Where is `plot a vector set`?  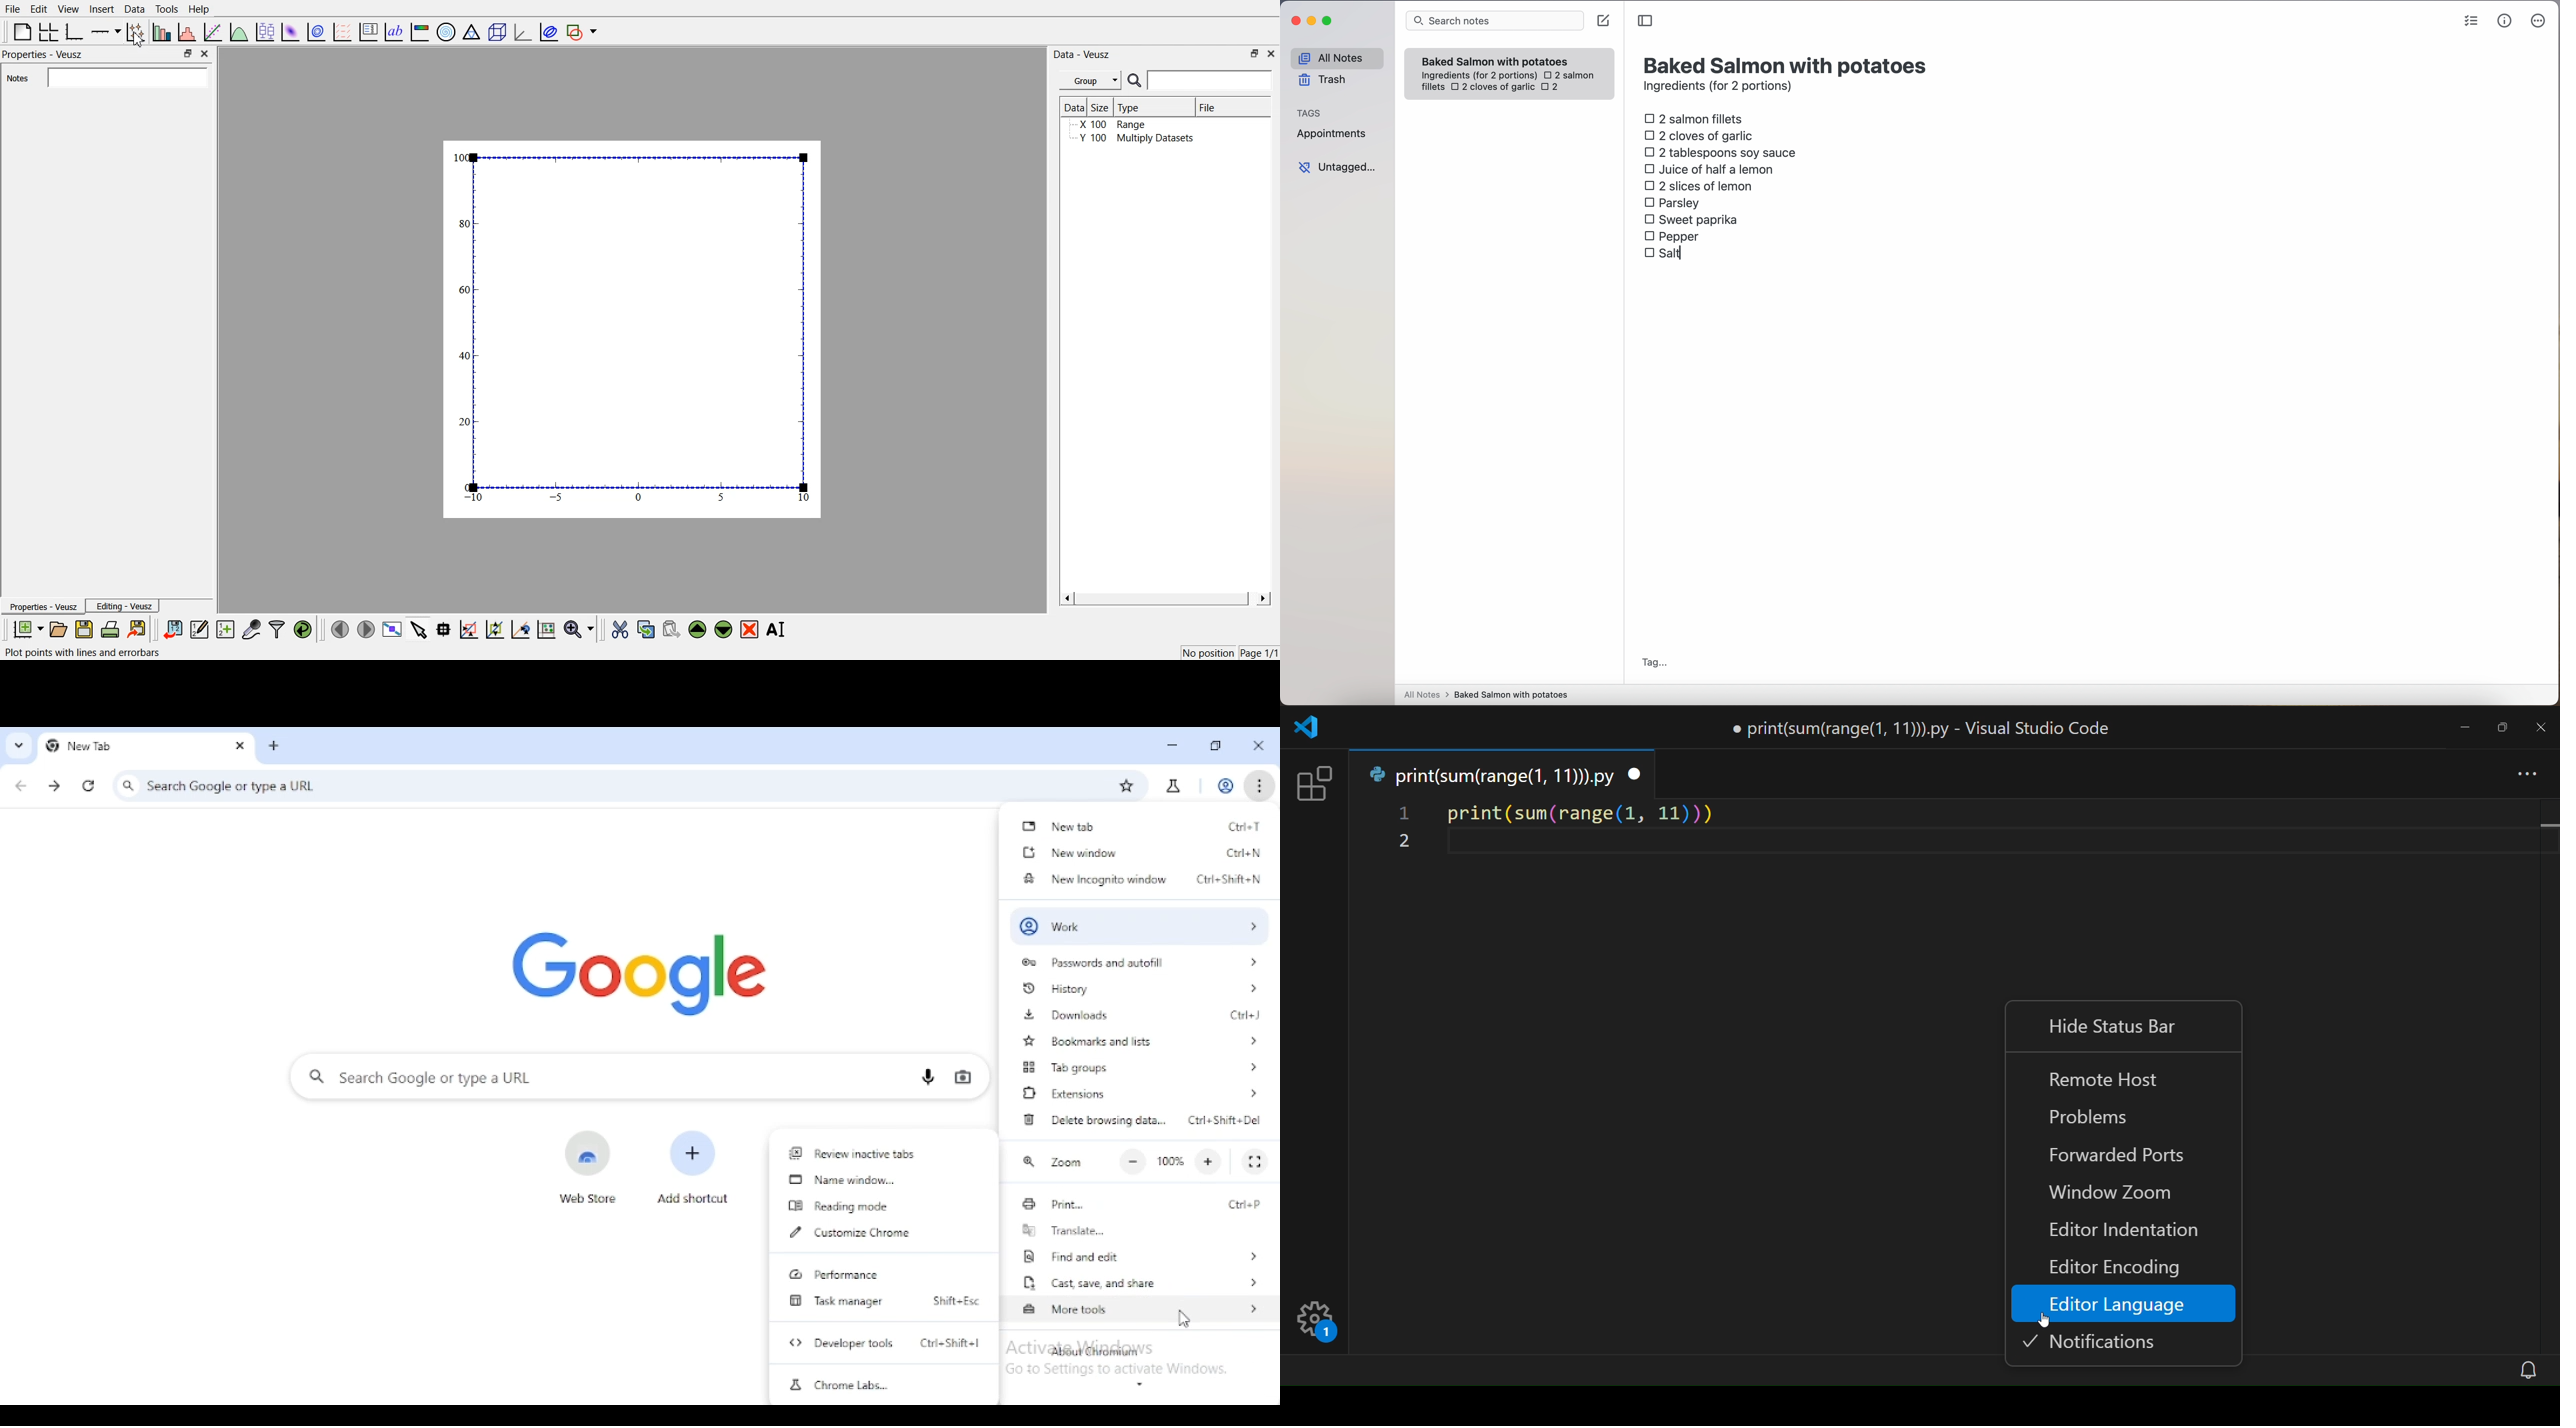
plot a vector set is located at coordinates (343, 32).